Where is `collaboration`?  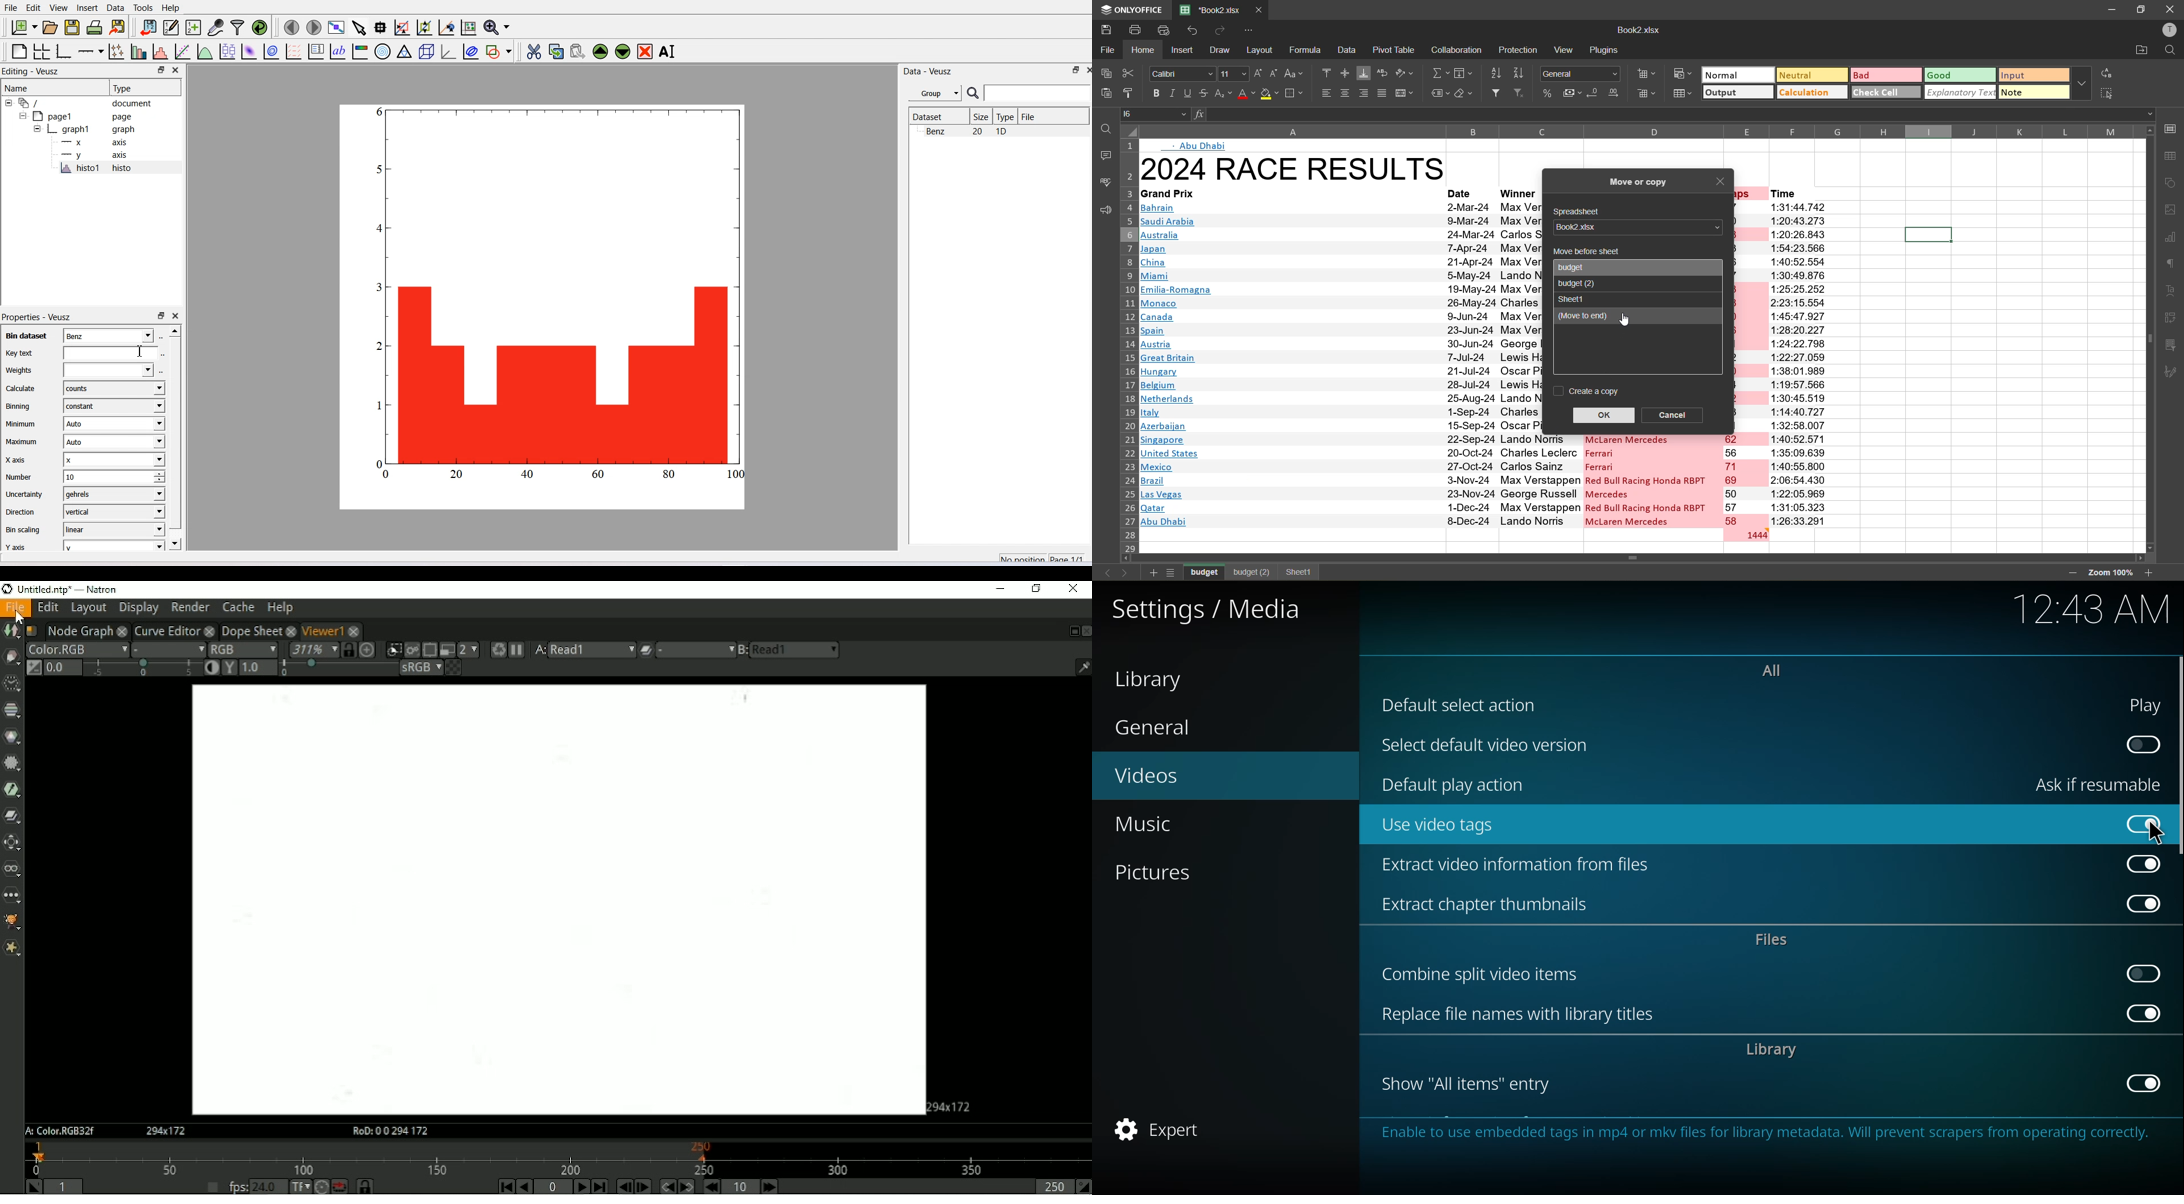
collaboration is located at coordinates (1458, 51).